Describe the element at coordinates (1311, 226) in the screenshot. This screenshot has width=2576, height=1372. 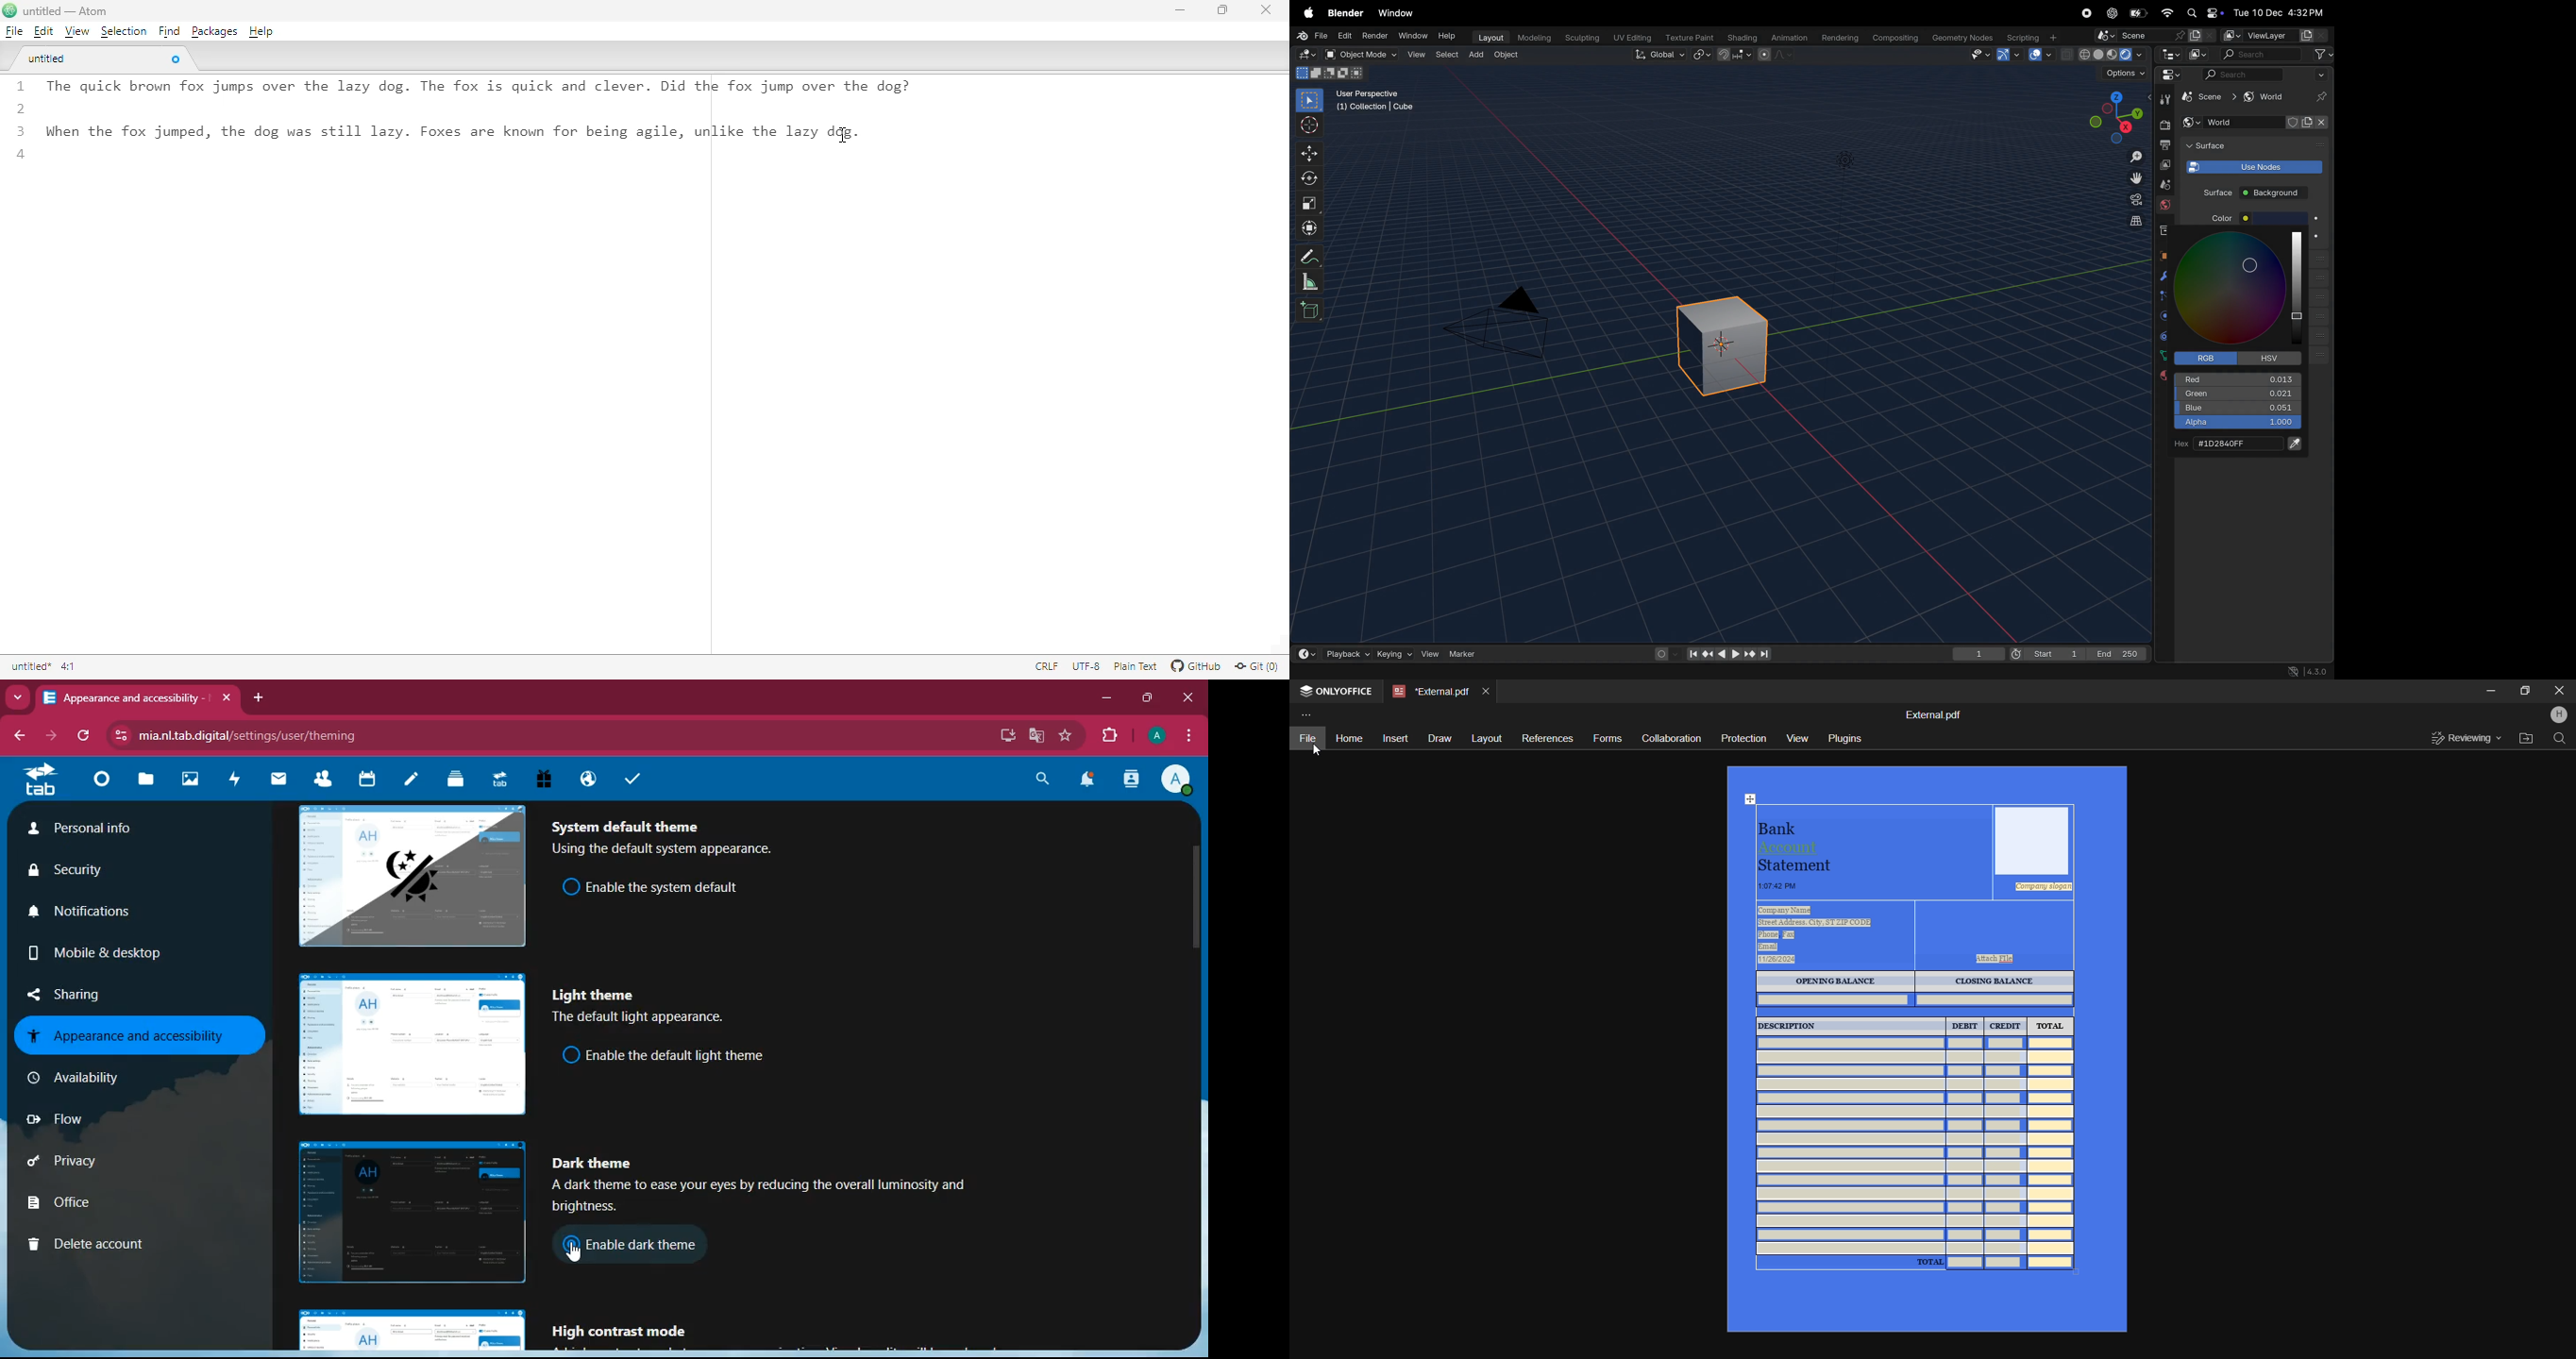
I see `transform` at that location.